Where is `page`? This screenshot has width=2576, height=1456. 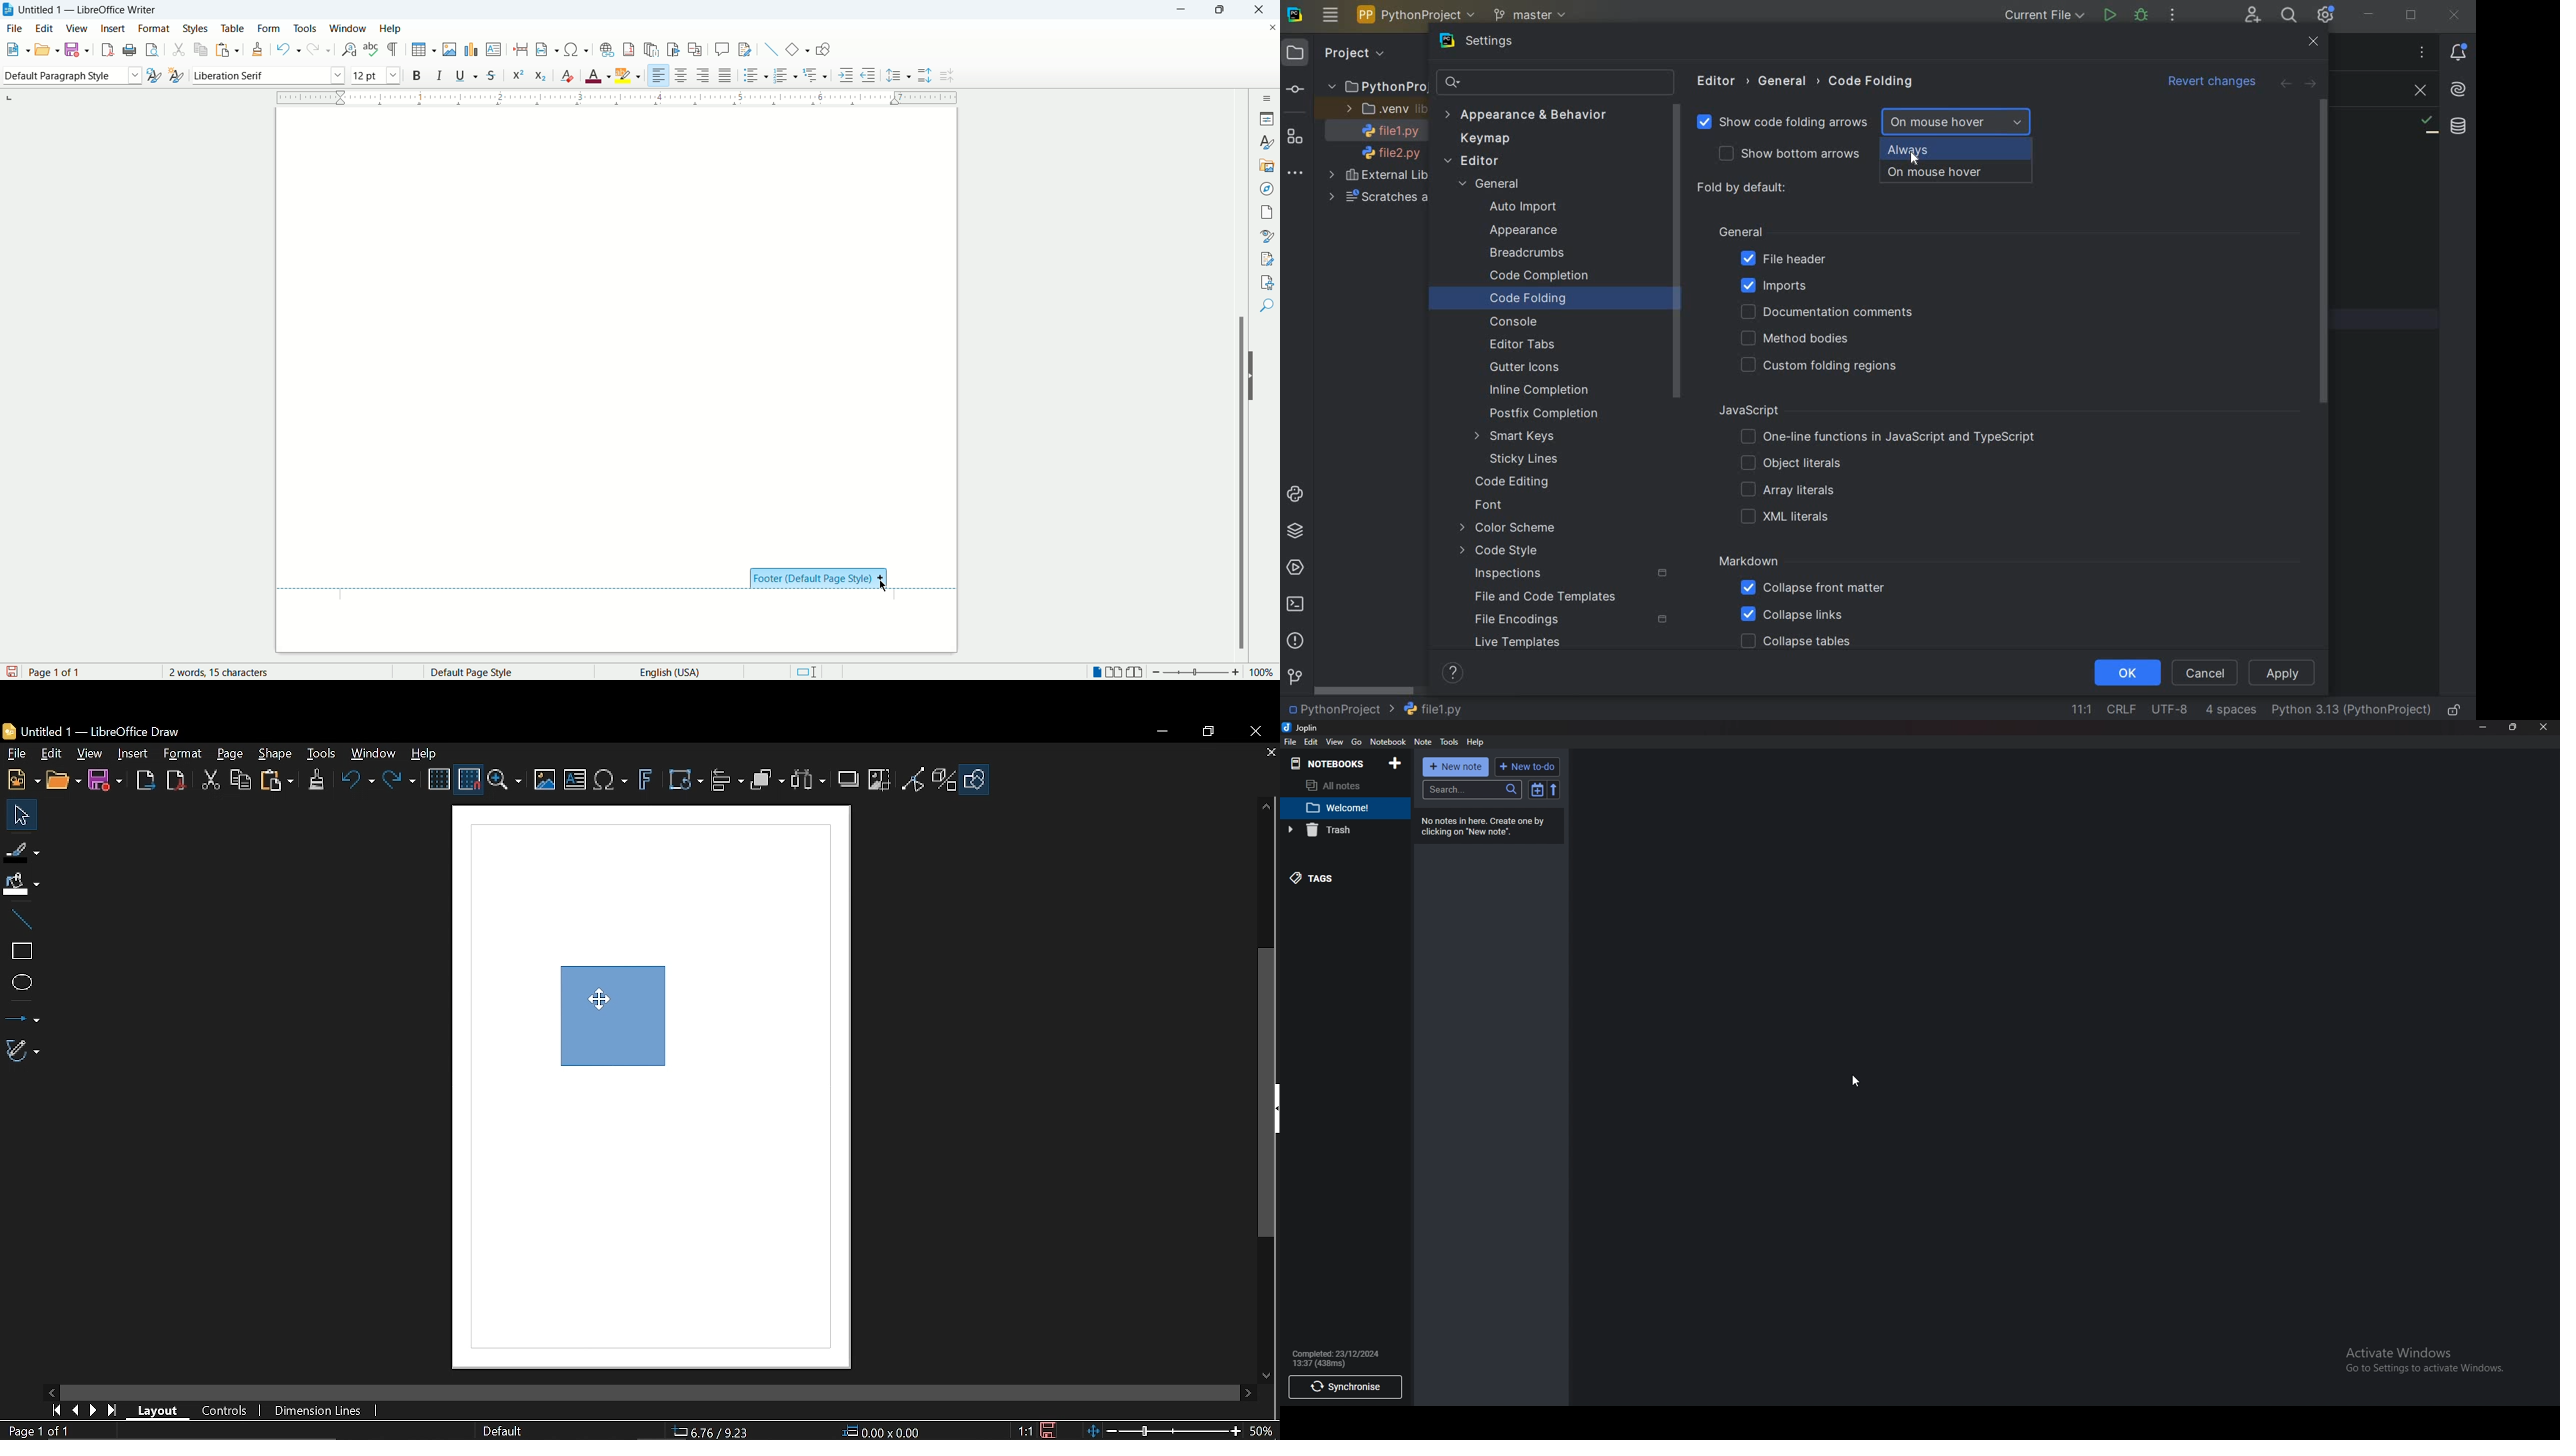 page is located at coordinates (1269, 210).